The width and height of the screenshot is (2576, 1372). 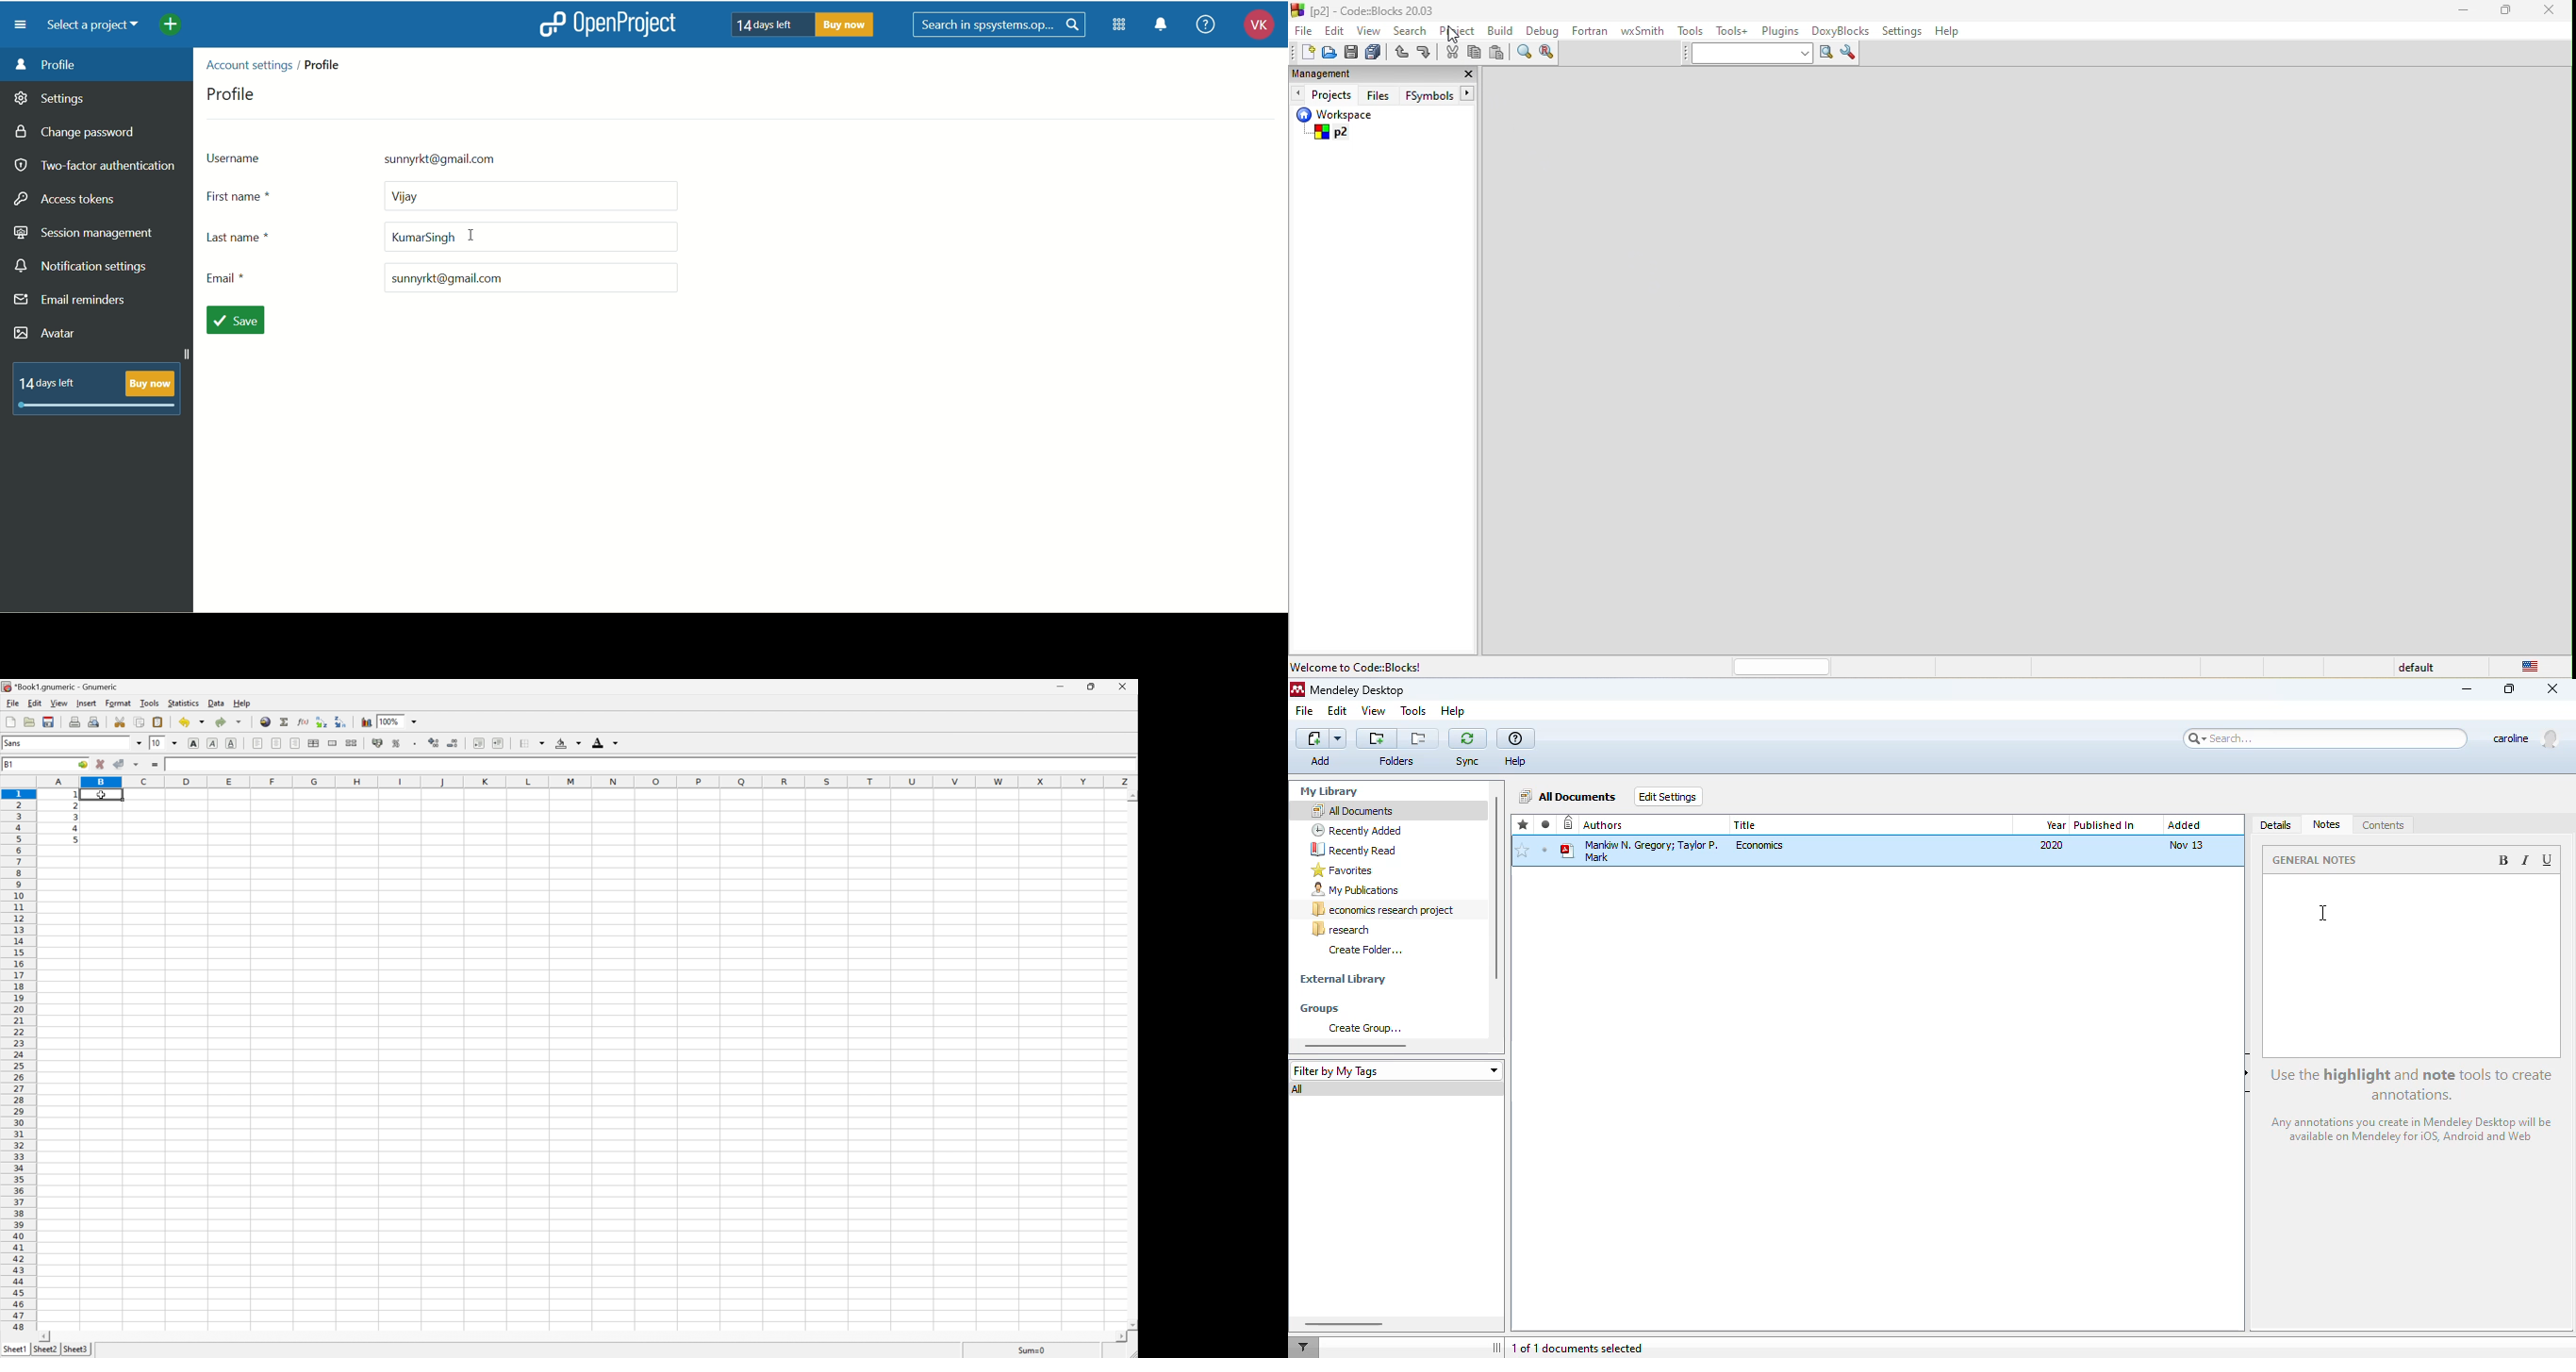 What do you see at coordinates (303, 723) in the screenshot?
I see `Edit function in current cell` at bounding box center [303, 723].